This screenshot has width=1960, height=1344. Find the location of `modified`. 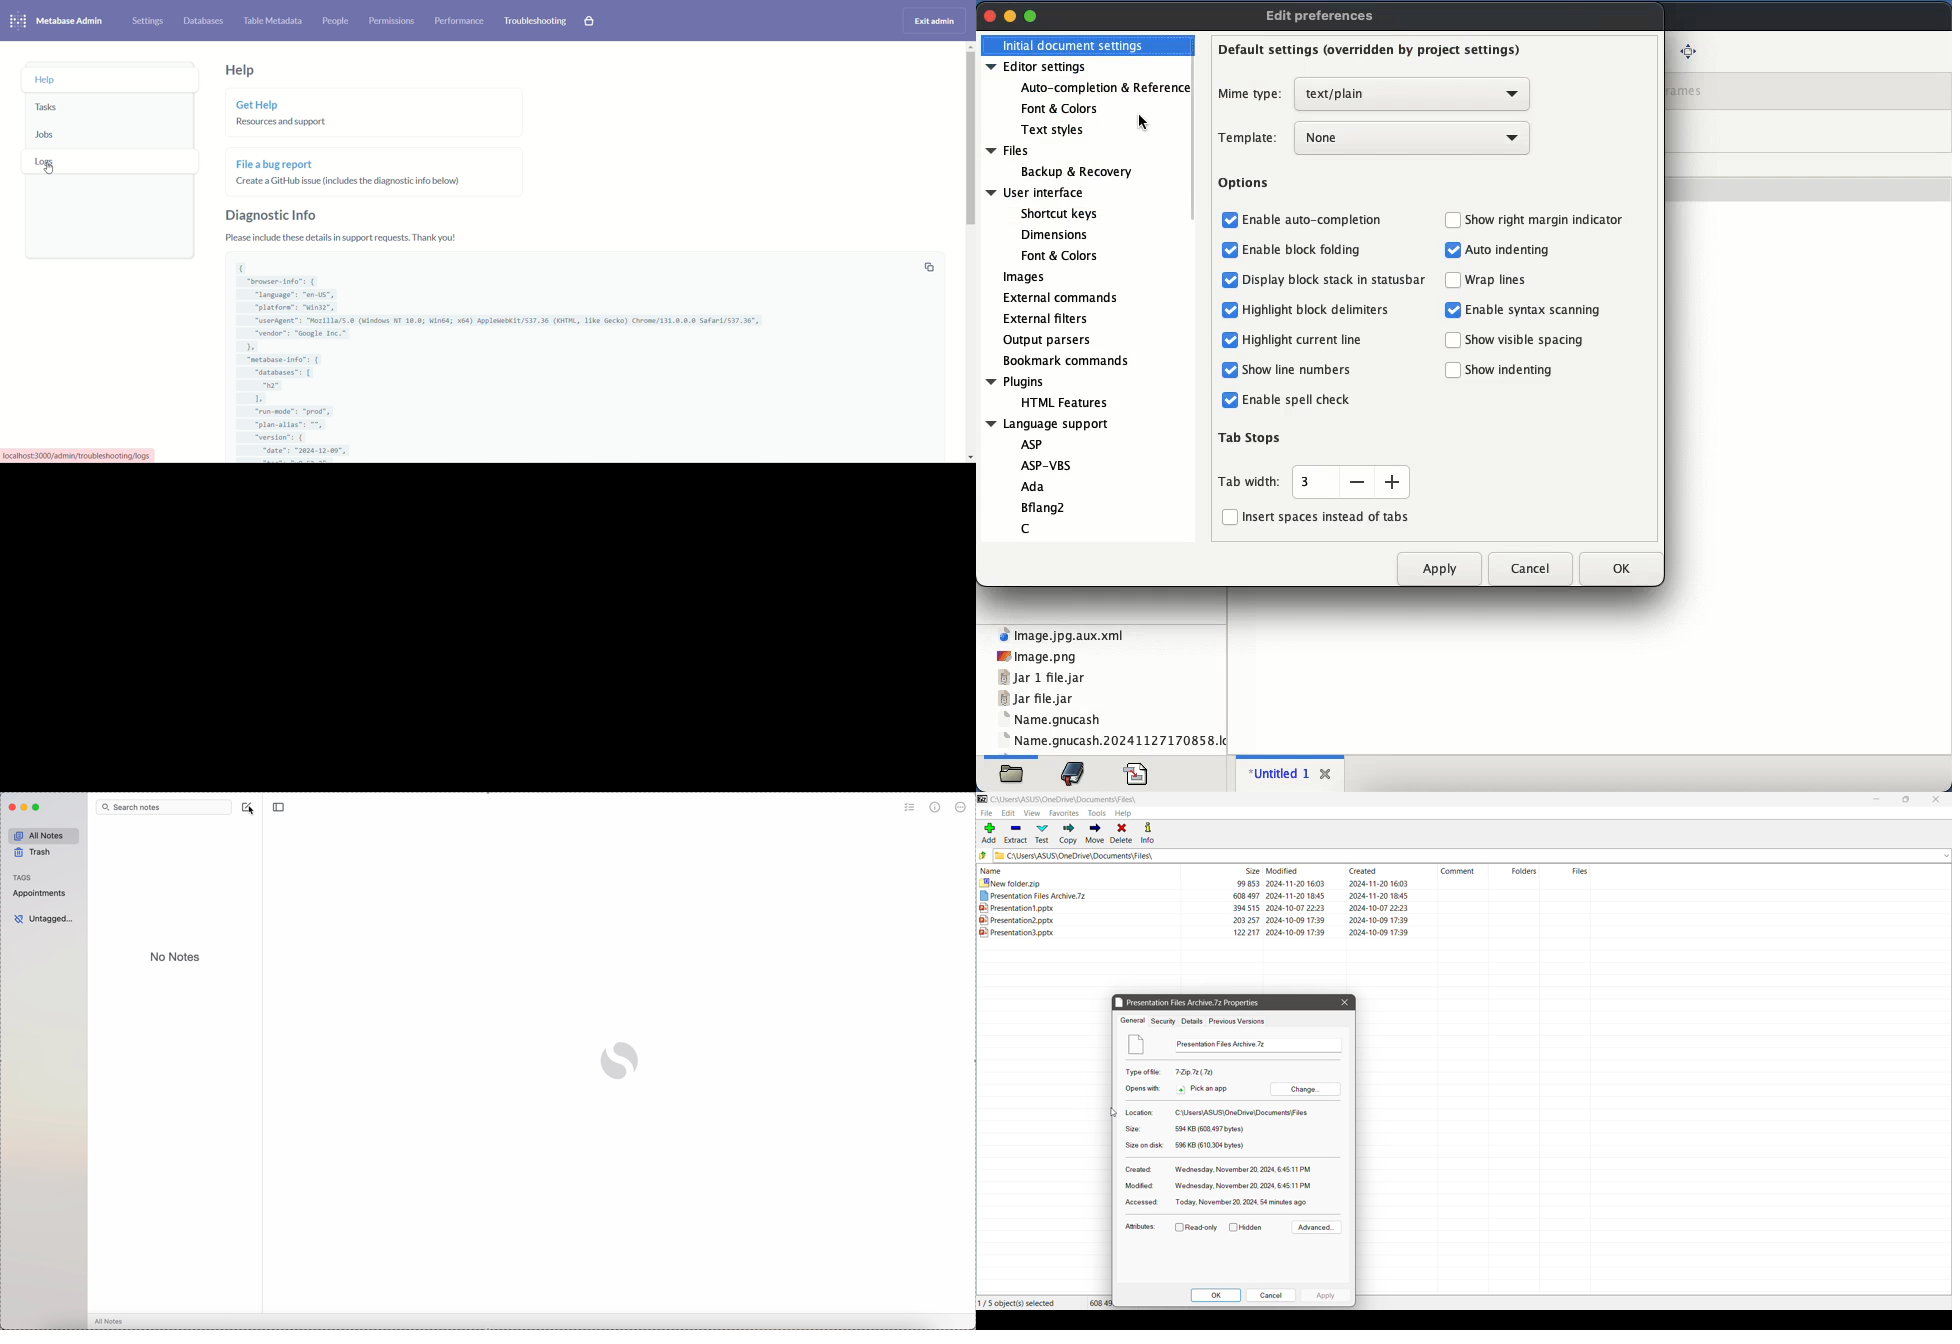

modified is located at coordinates (1300, 870).